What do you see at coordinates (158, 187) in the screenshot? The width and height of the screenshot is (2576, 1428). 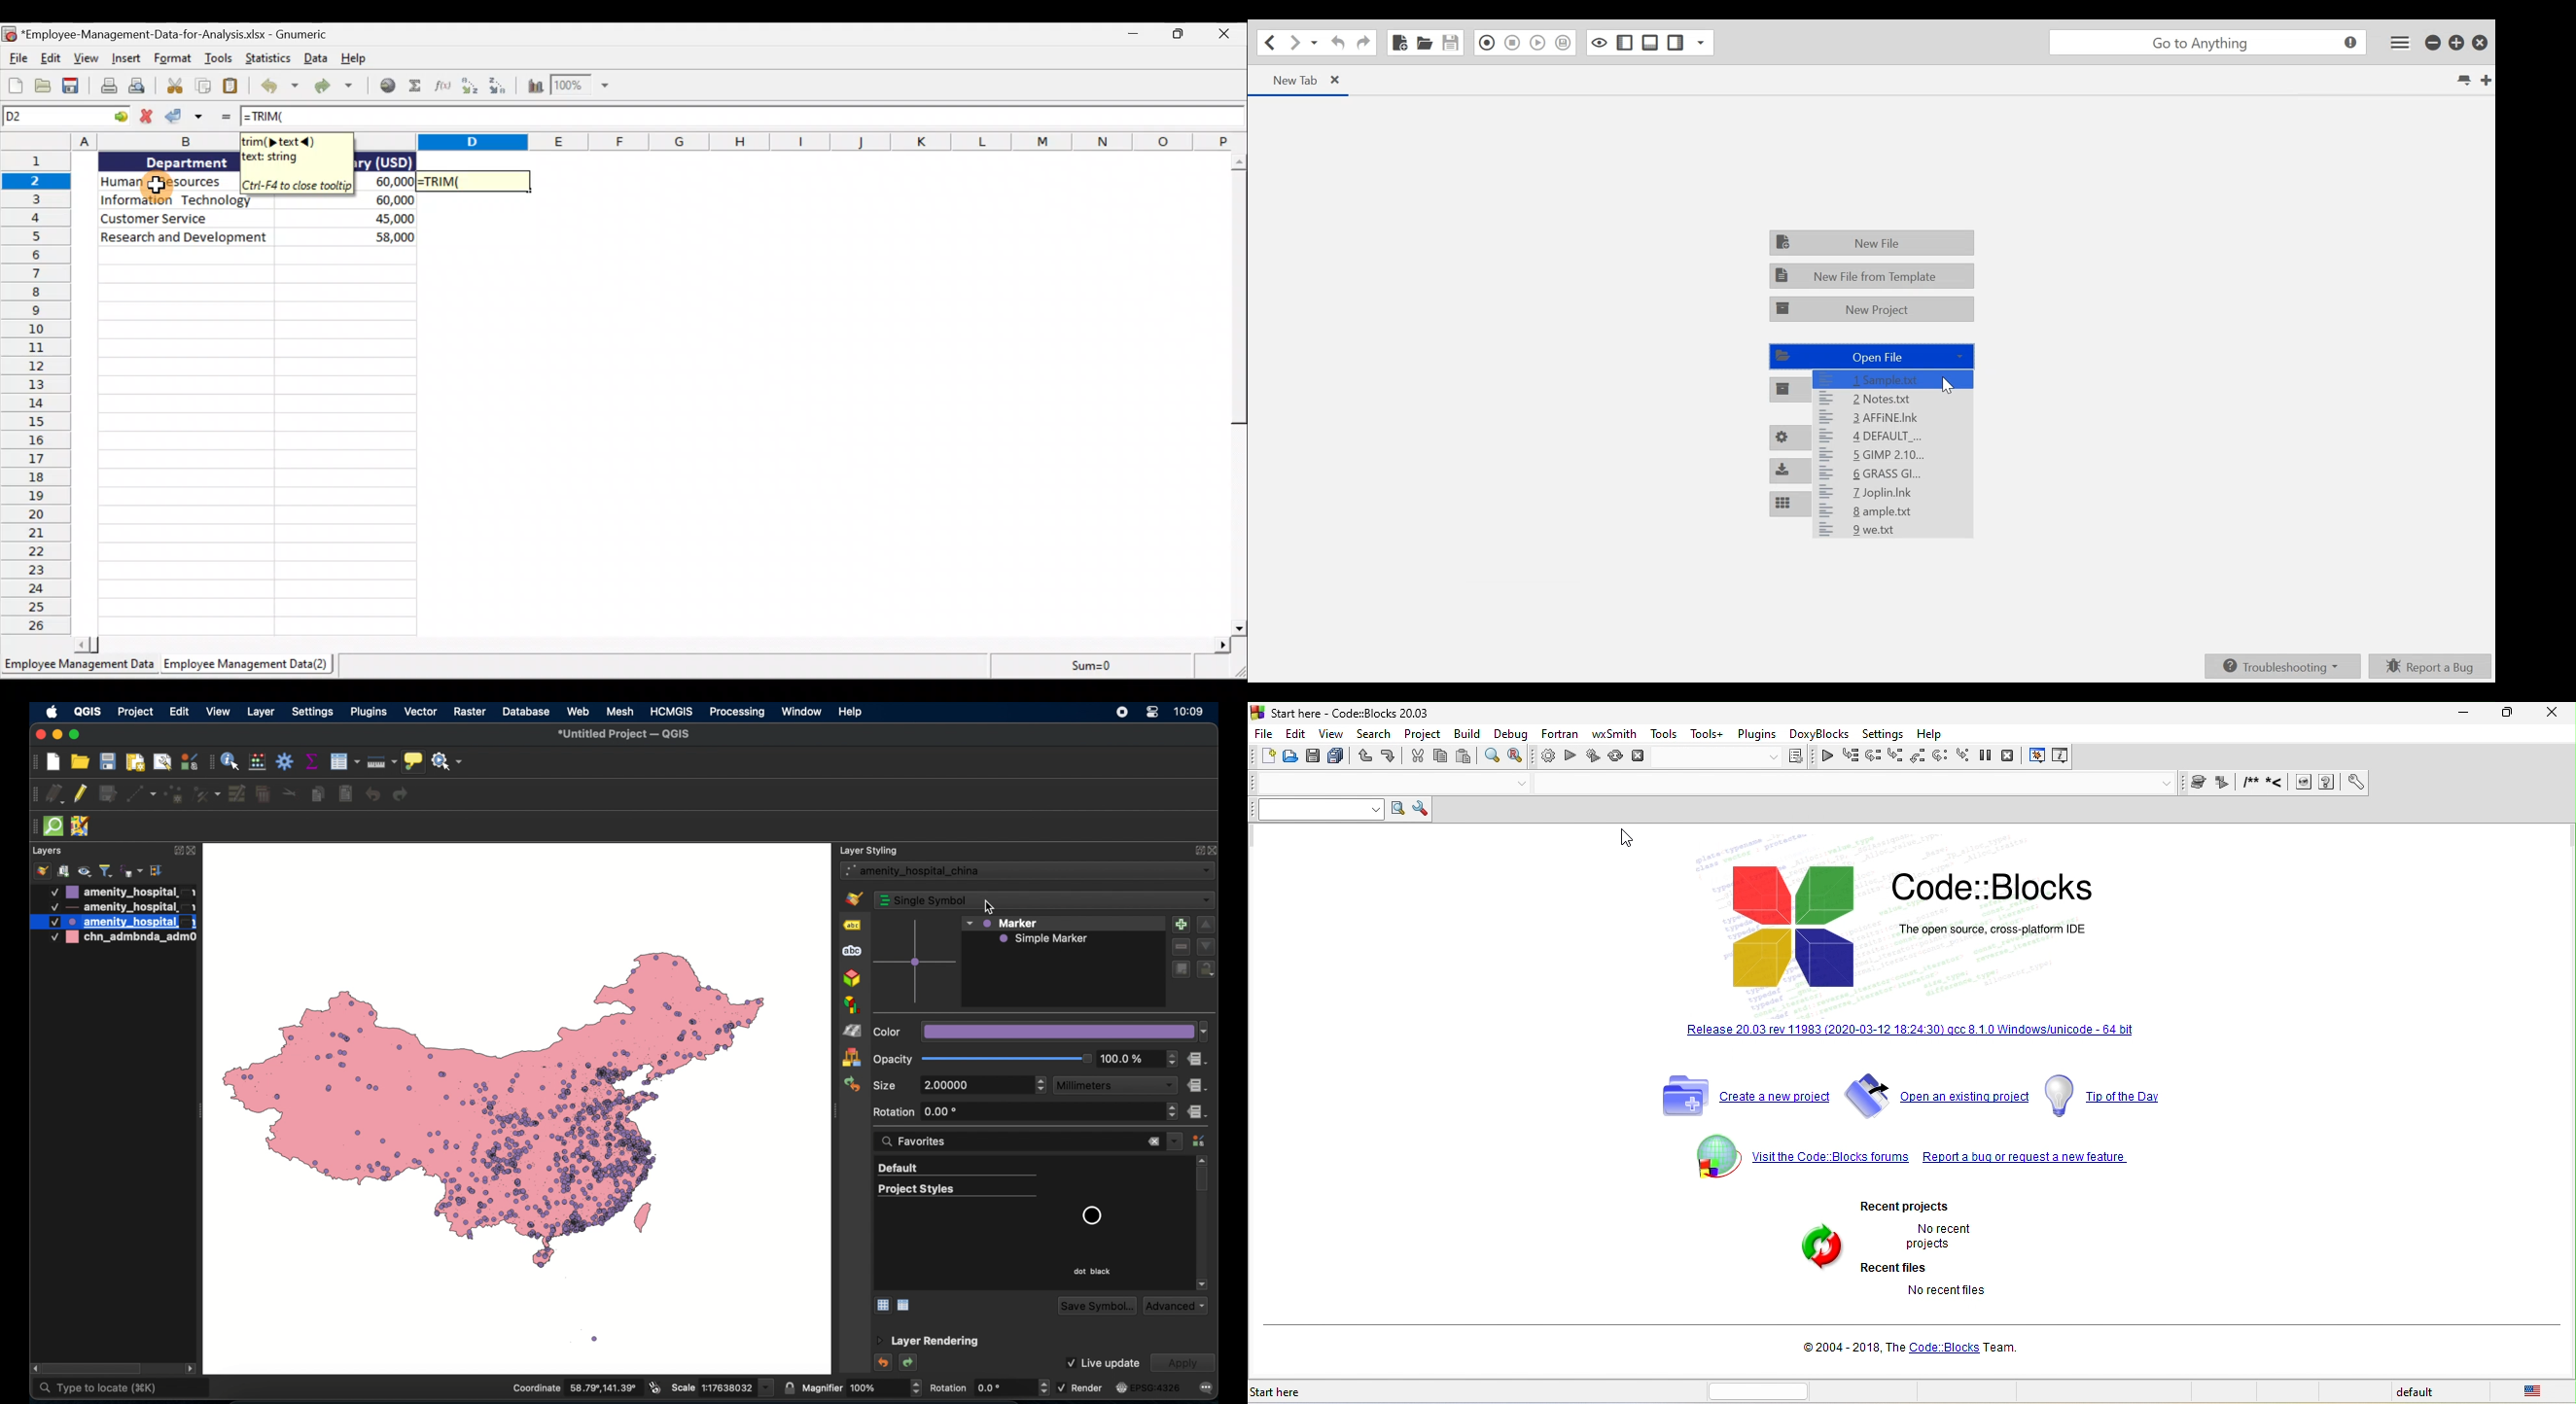 I see `Cursor` at bounding box center [158, 187].